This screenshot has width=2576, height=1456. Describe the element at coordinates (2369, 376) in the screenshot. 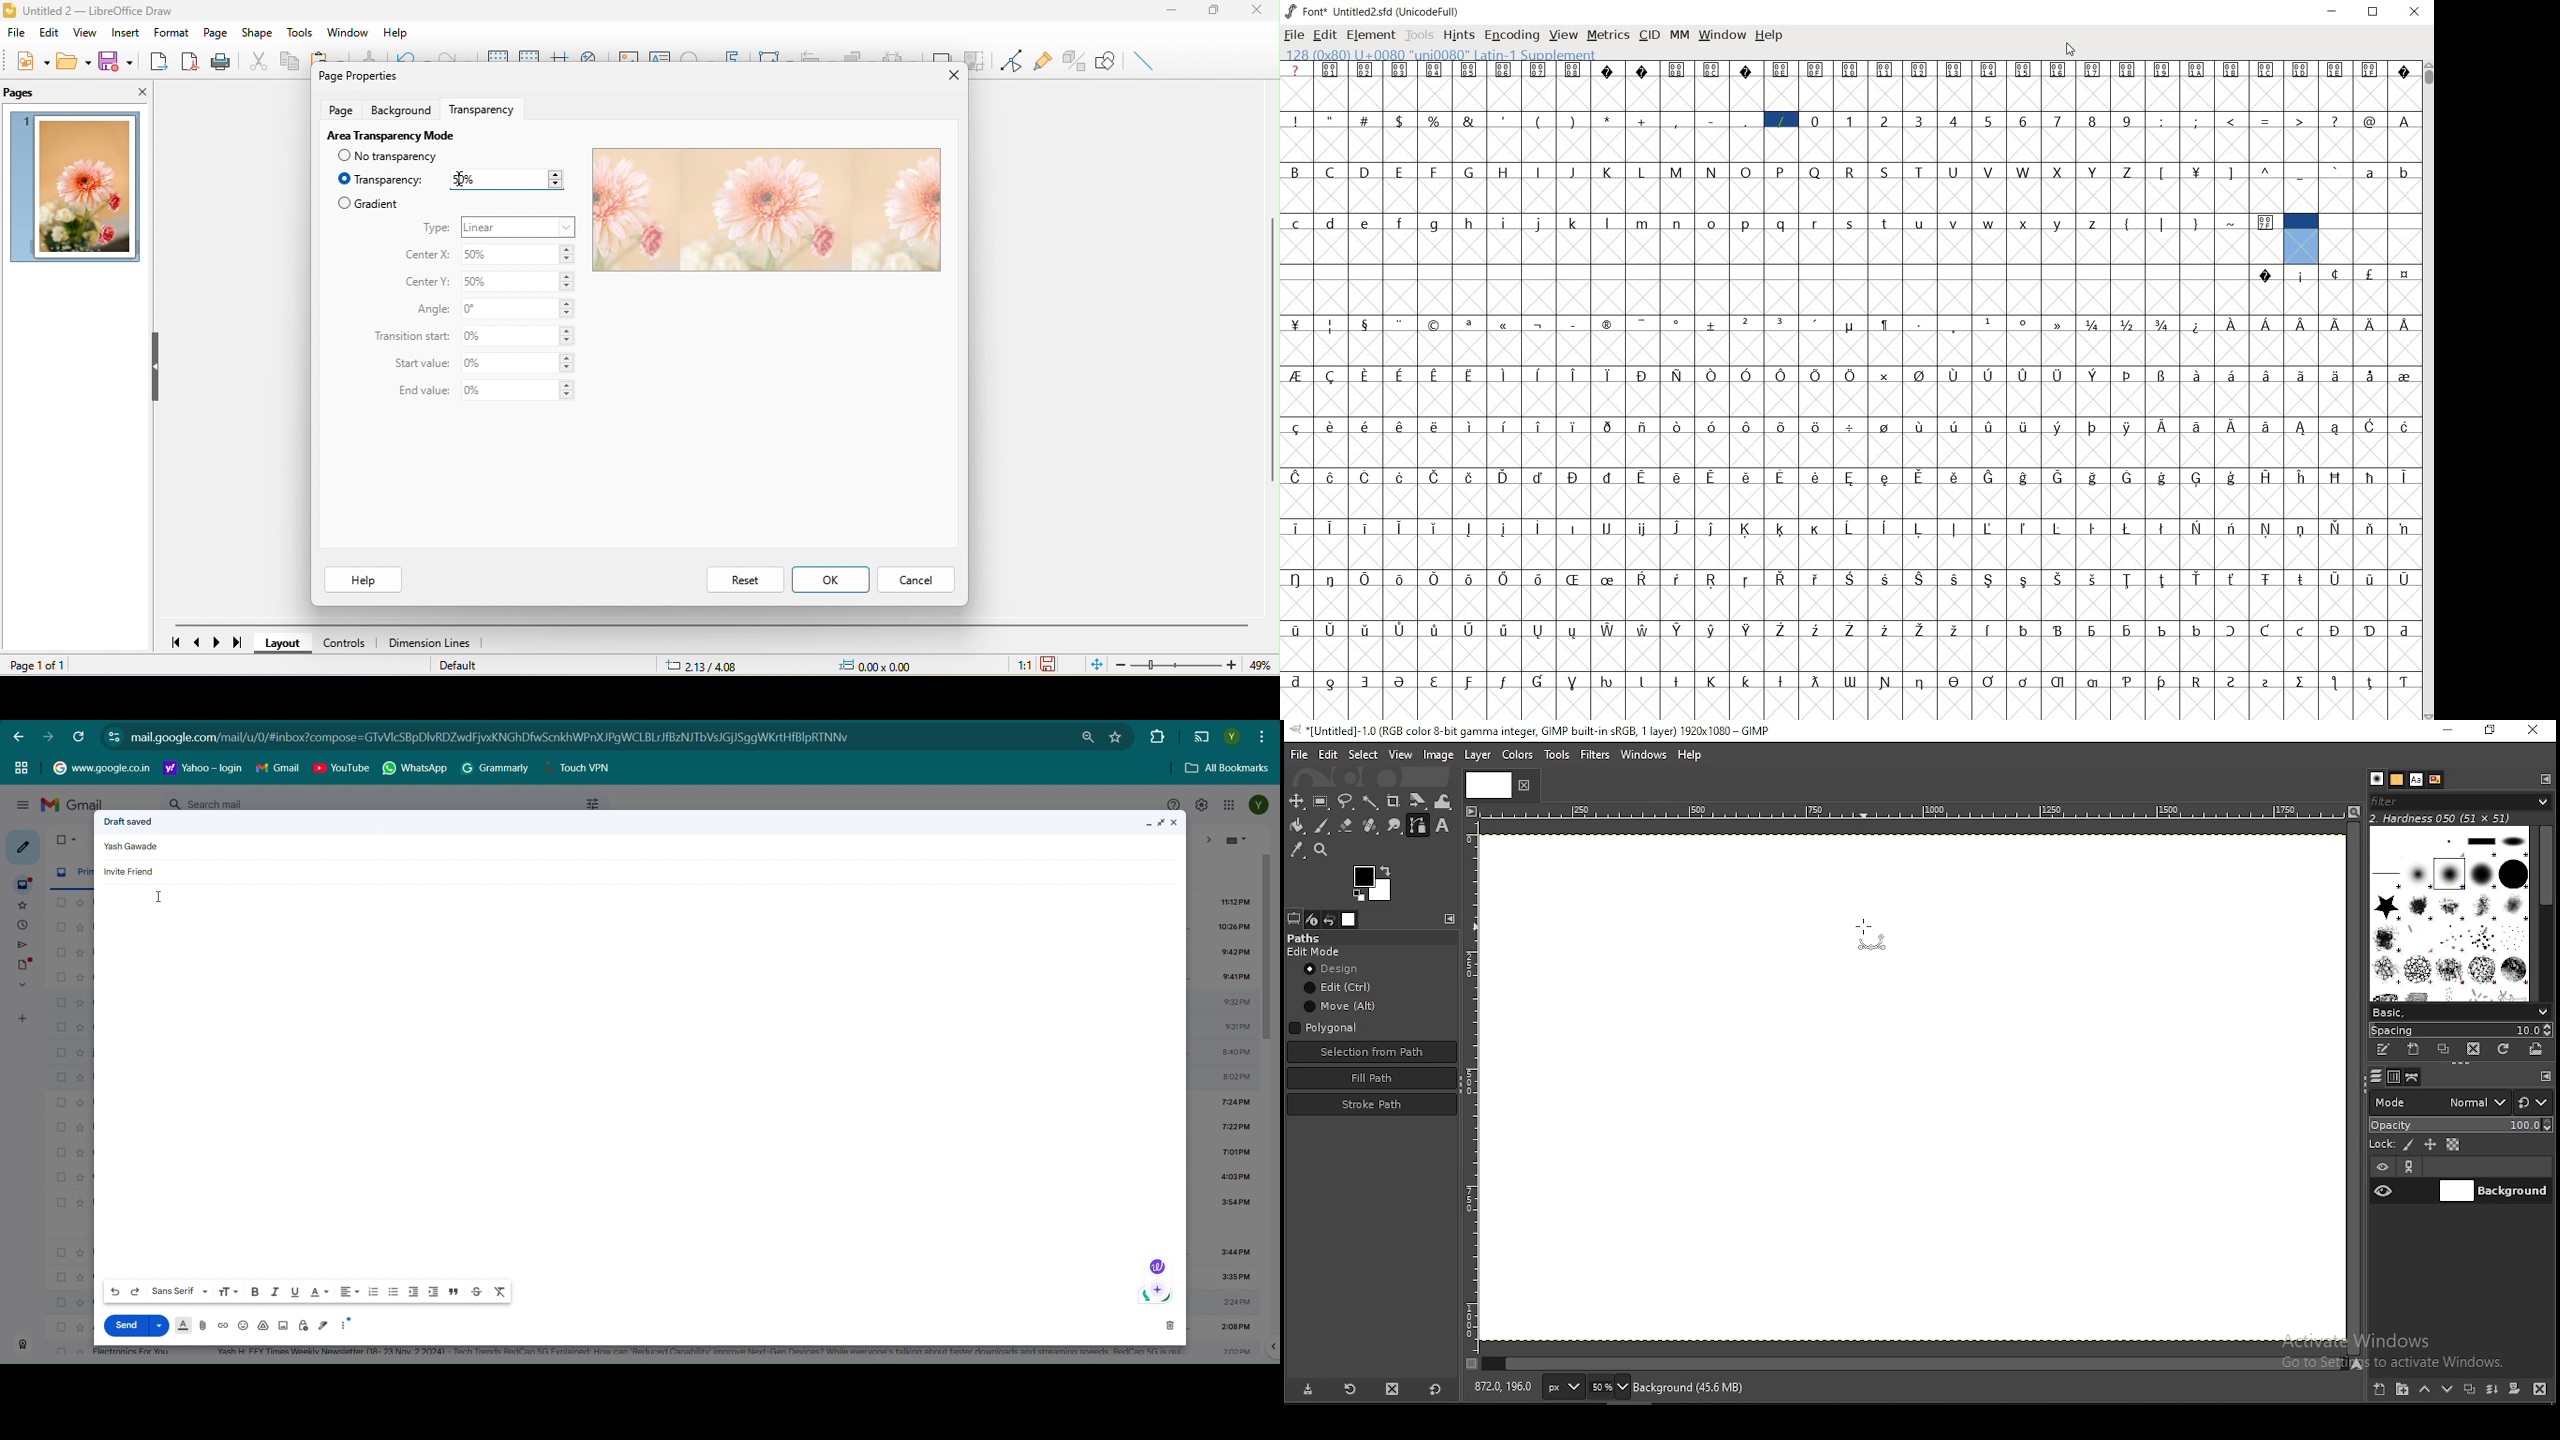

I see `Symbol` at that location.